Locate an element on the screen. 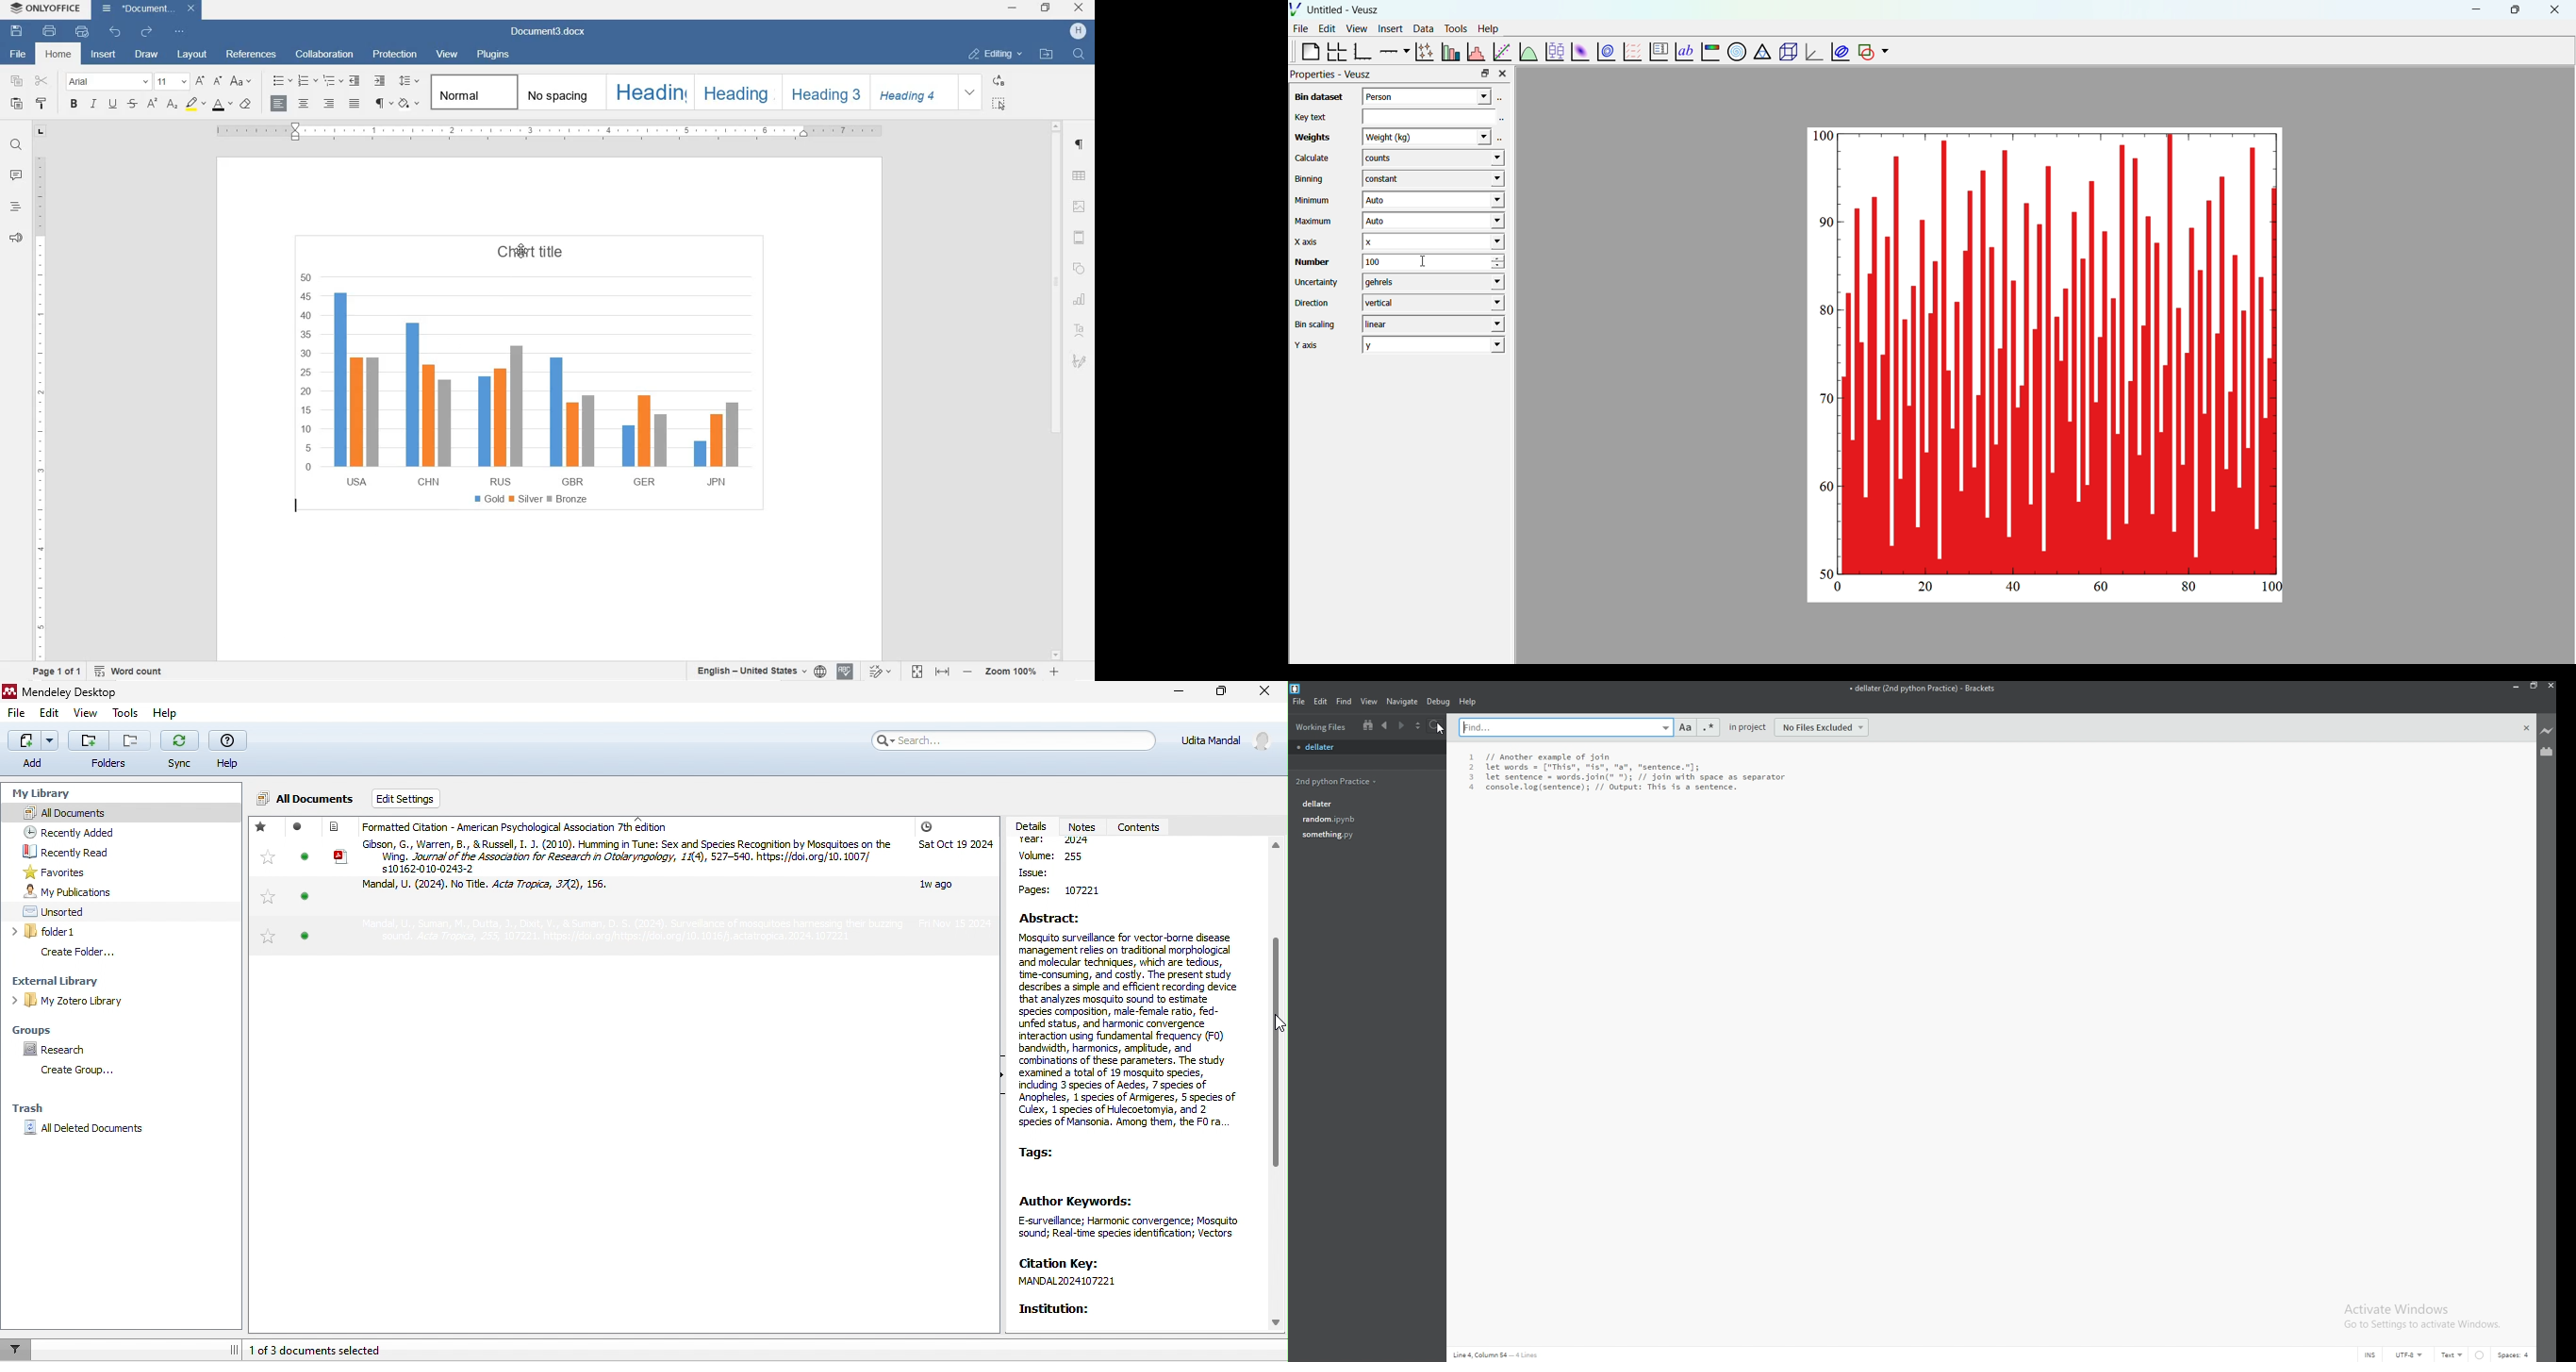  COMMENT is located at coordinates (16, 175).